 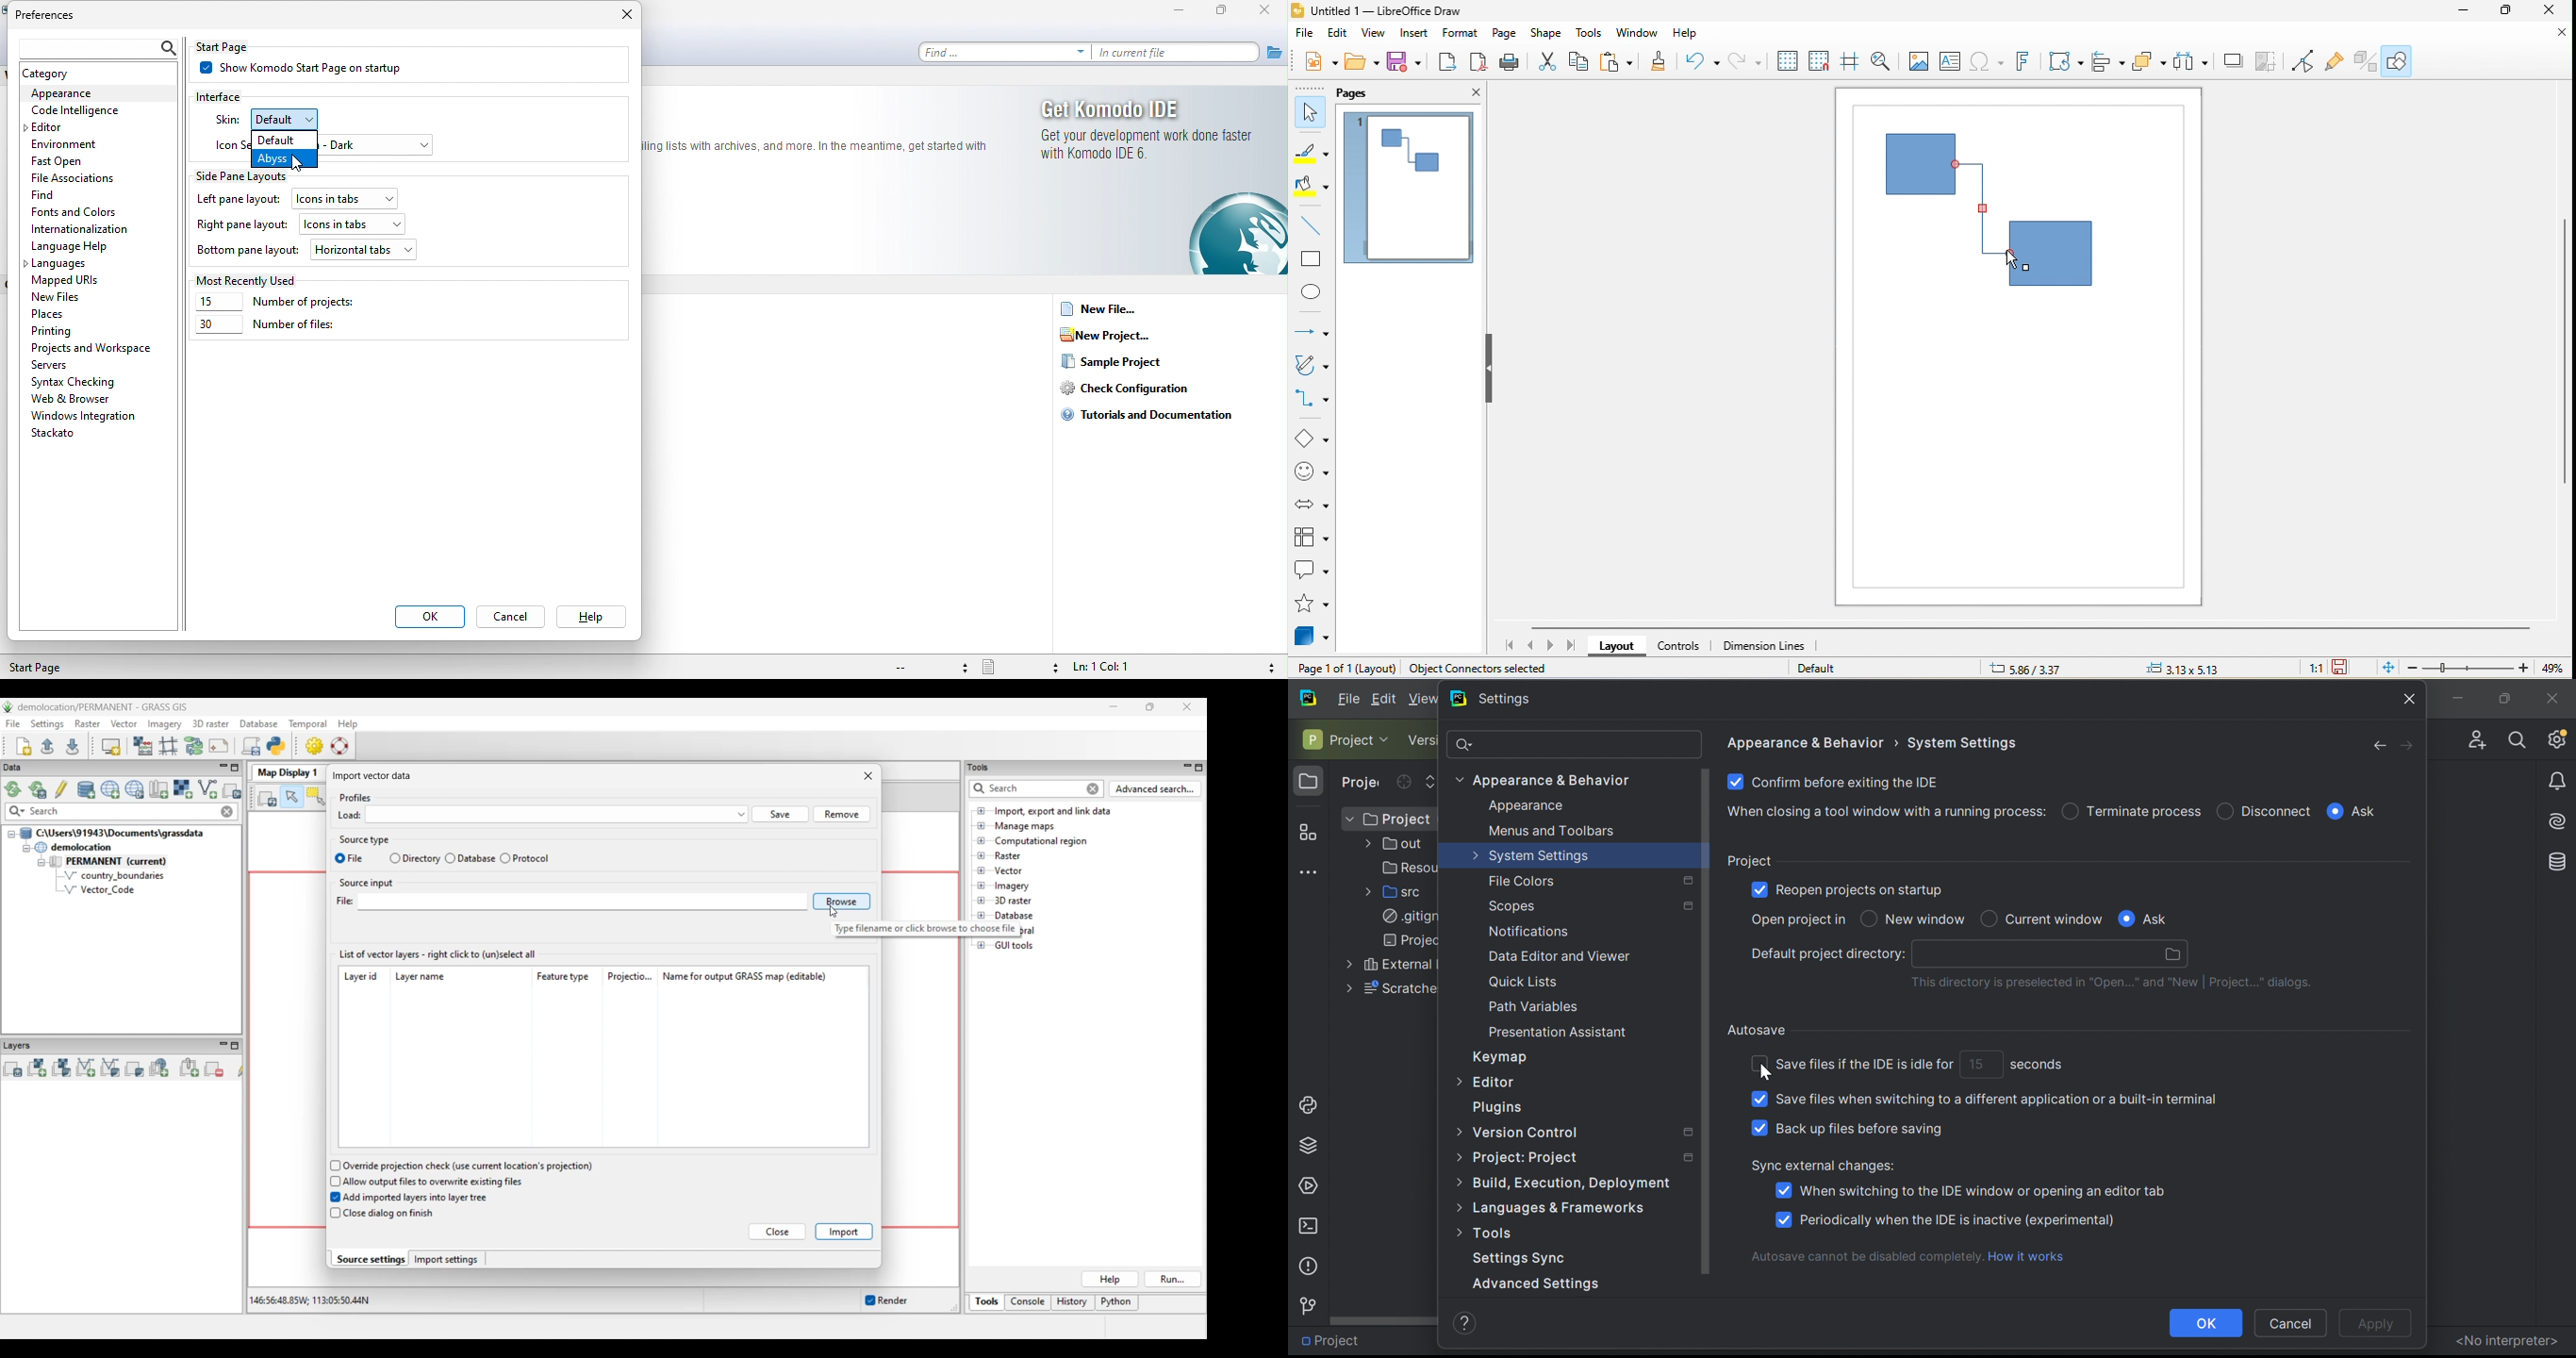 I want to click on interface, so click(x=231, y=95).